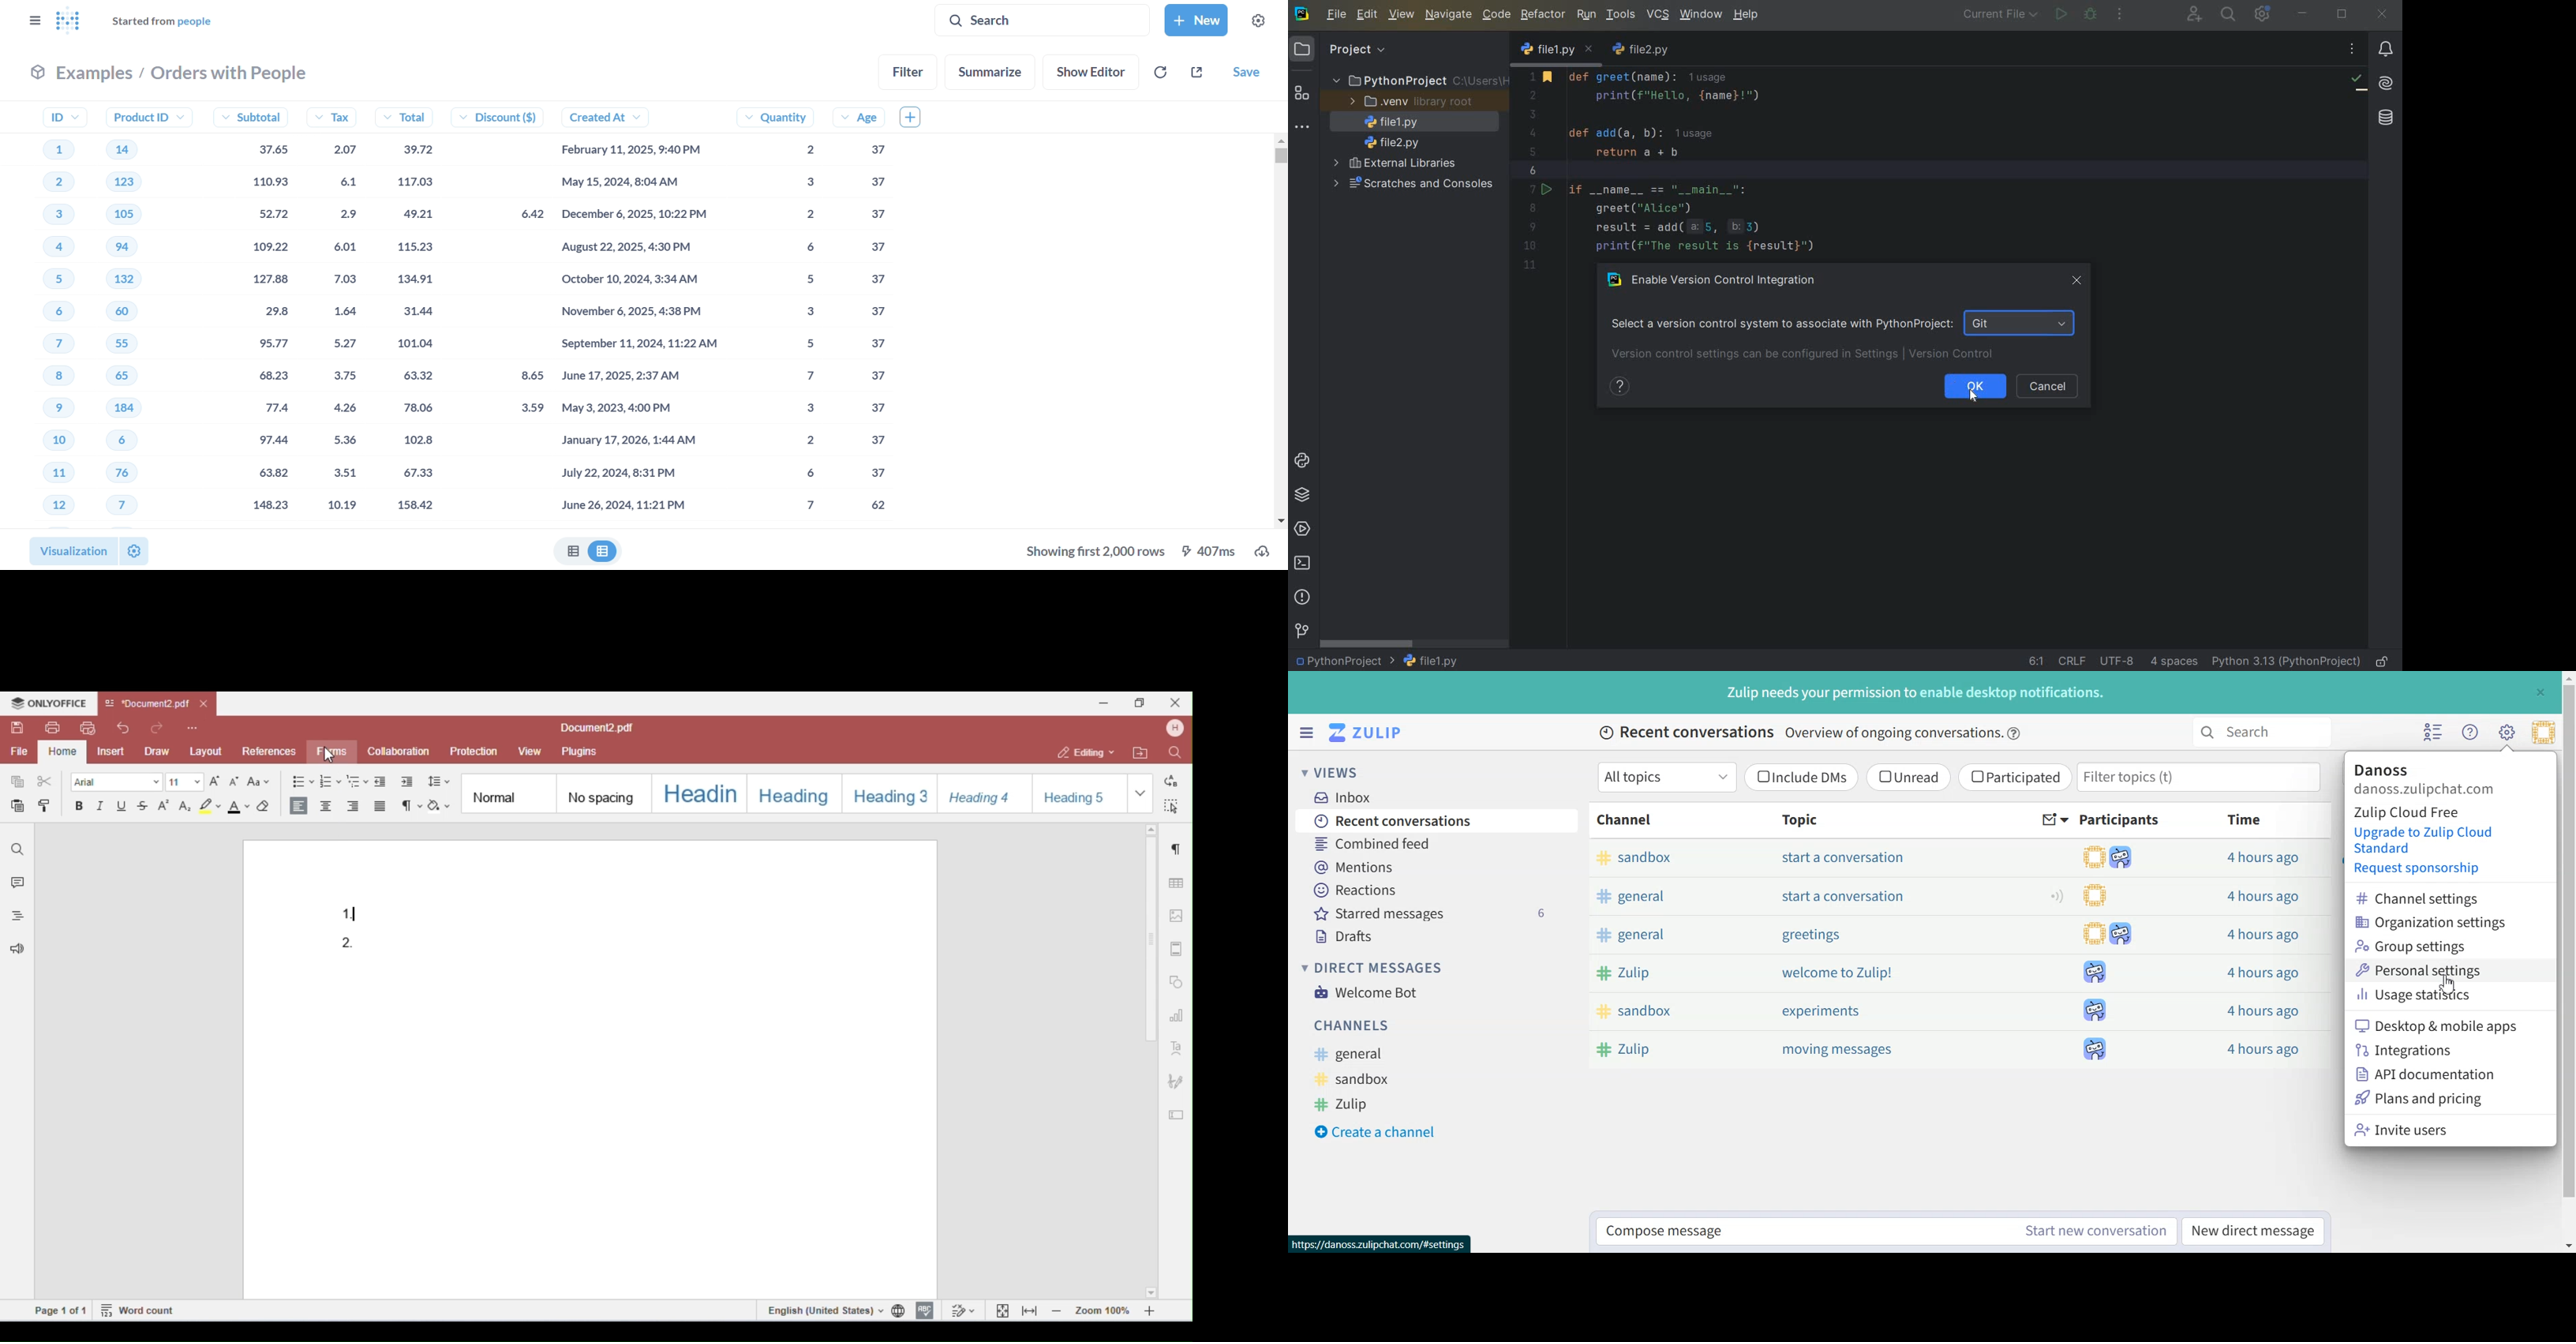  What do you see at coordinates (869, 317) in the screenshot?
I see `age` at bounding box center [869, 317].